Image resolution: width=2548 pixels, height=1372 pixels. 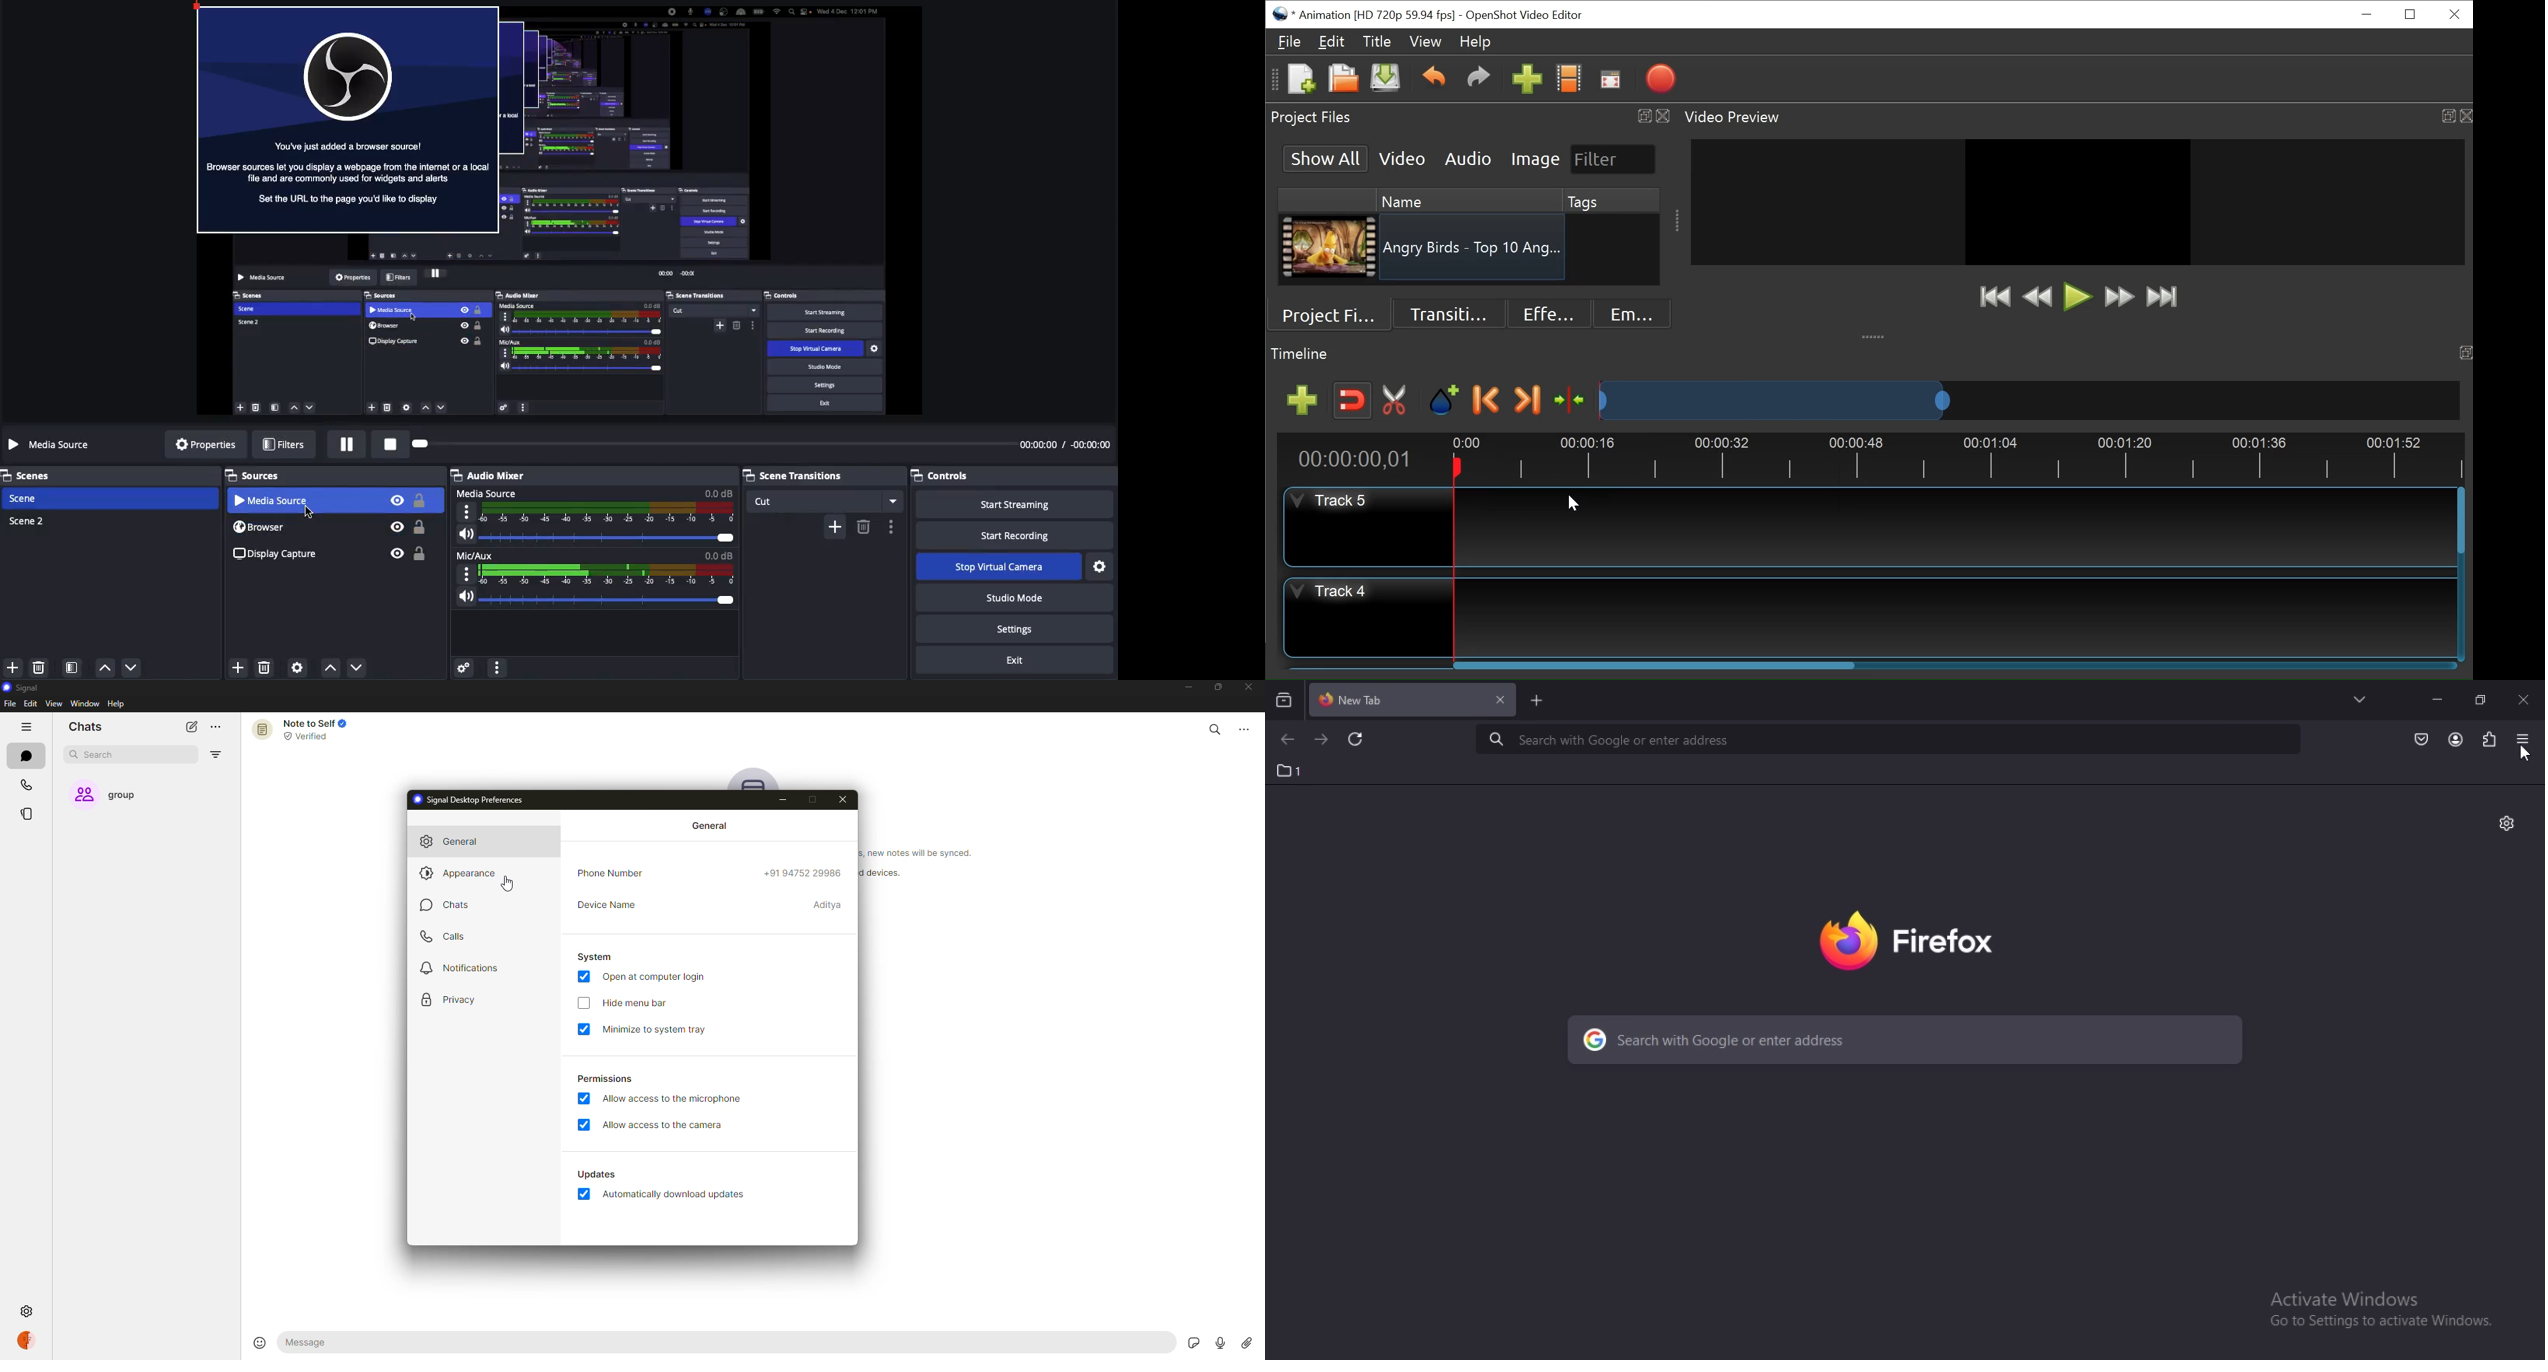 I want to click on Volume, so click(x=596, y=599).